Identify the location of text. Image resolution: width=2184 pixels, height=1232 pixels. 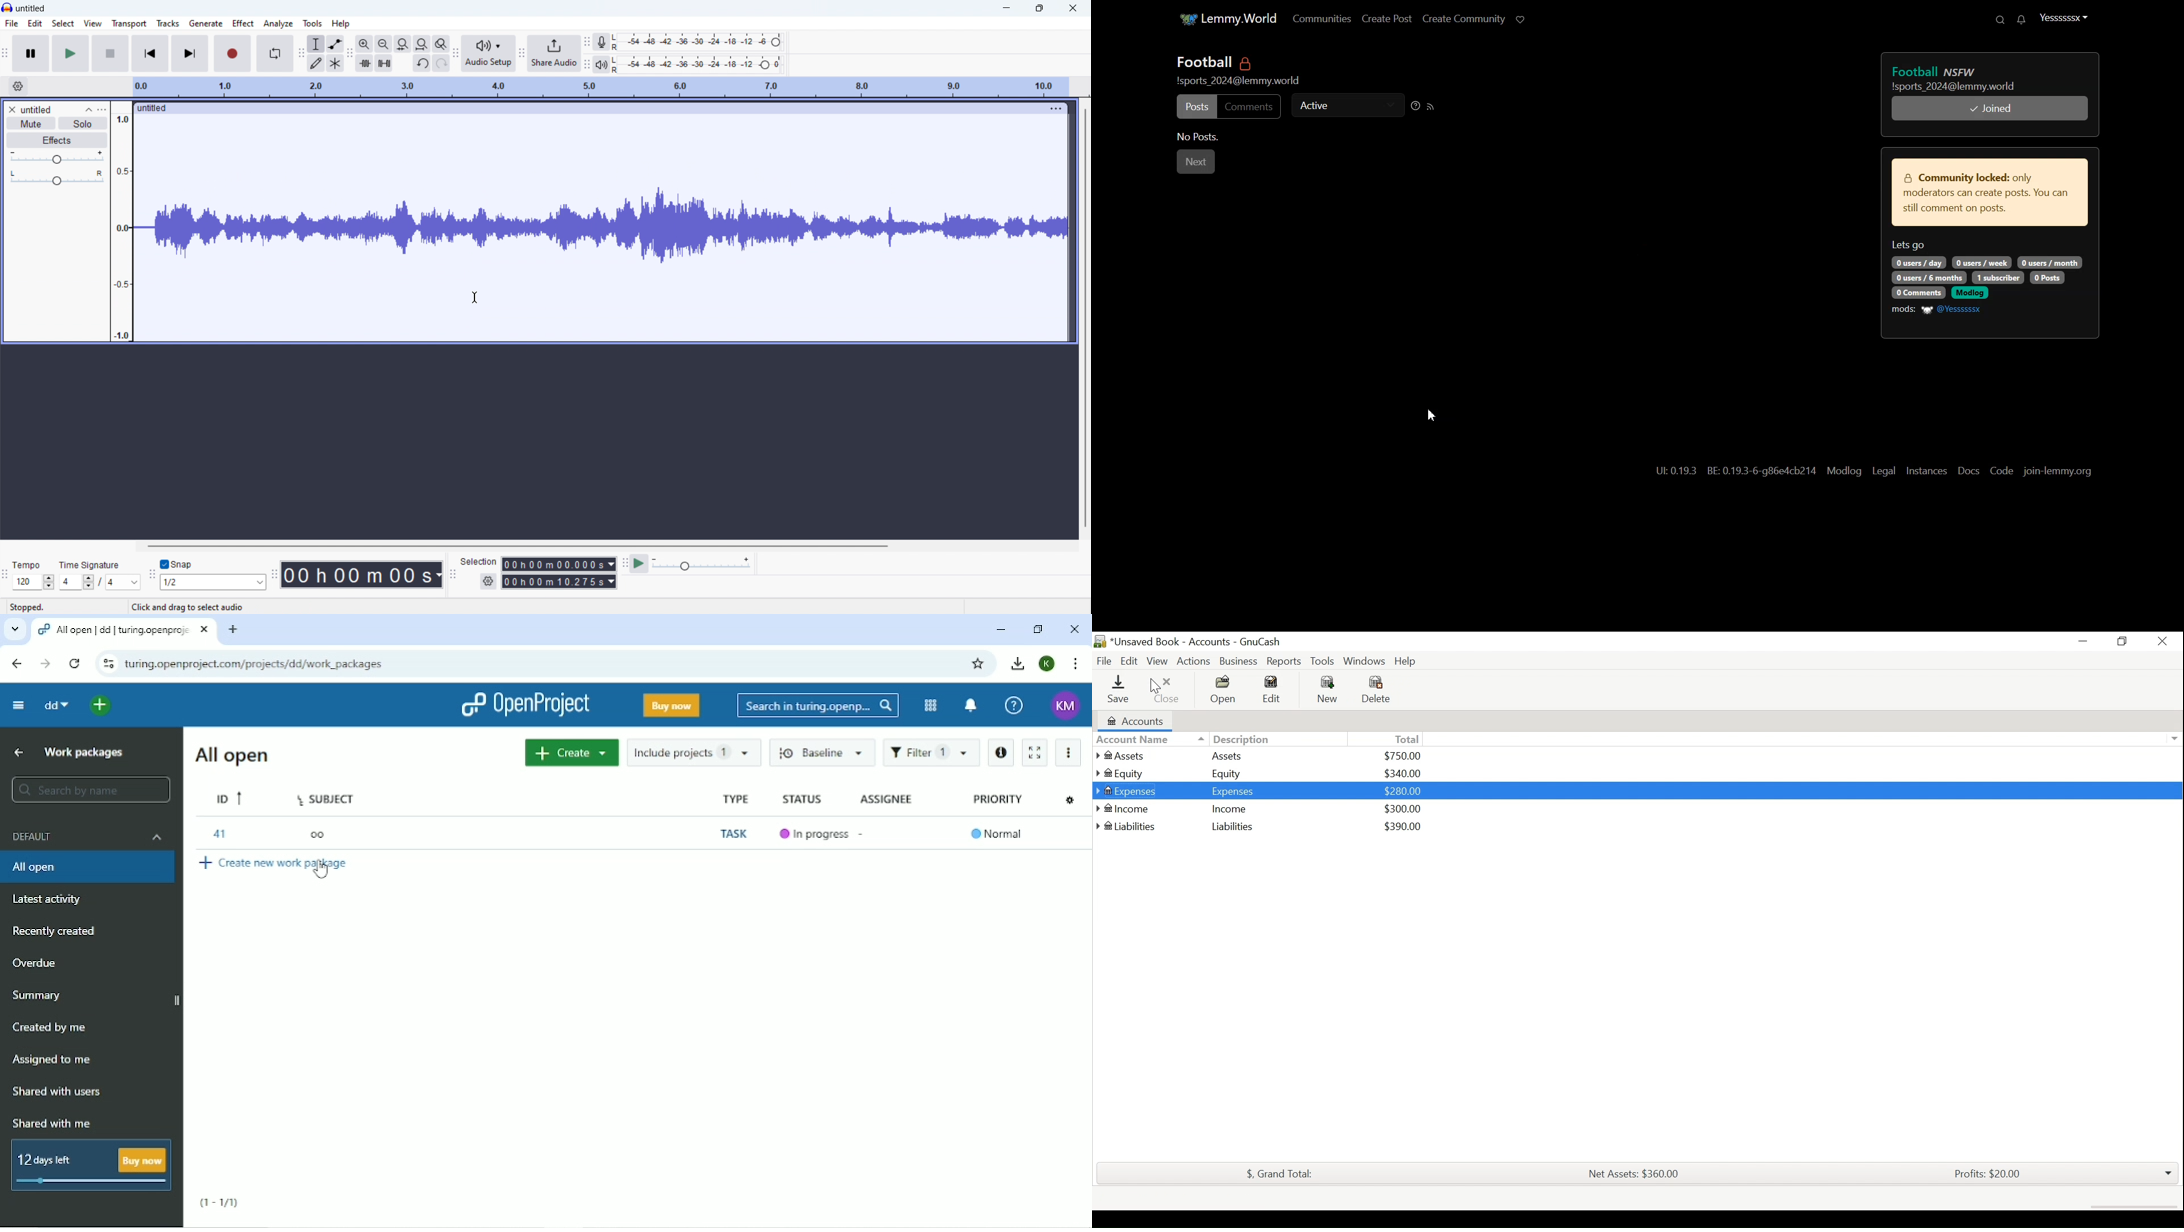
(2048, 278).